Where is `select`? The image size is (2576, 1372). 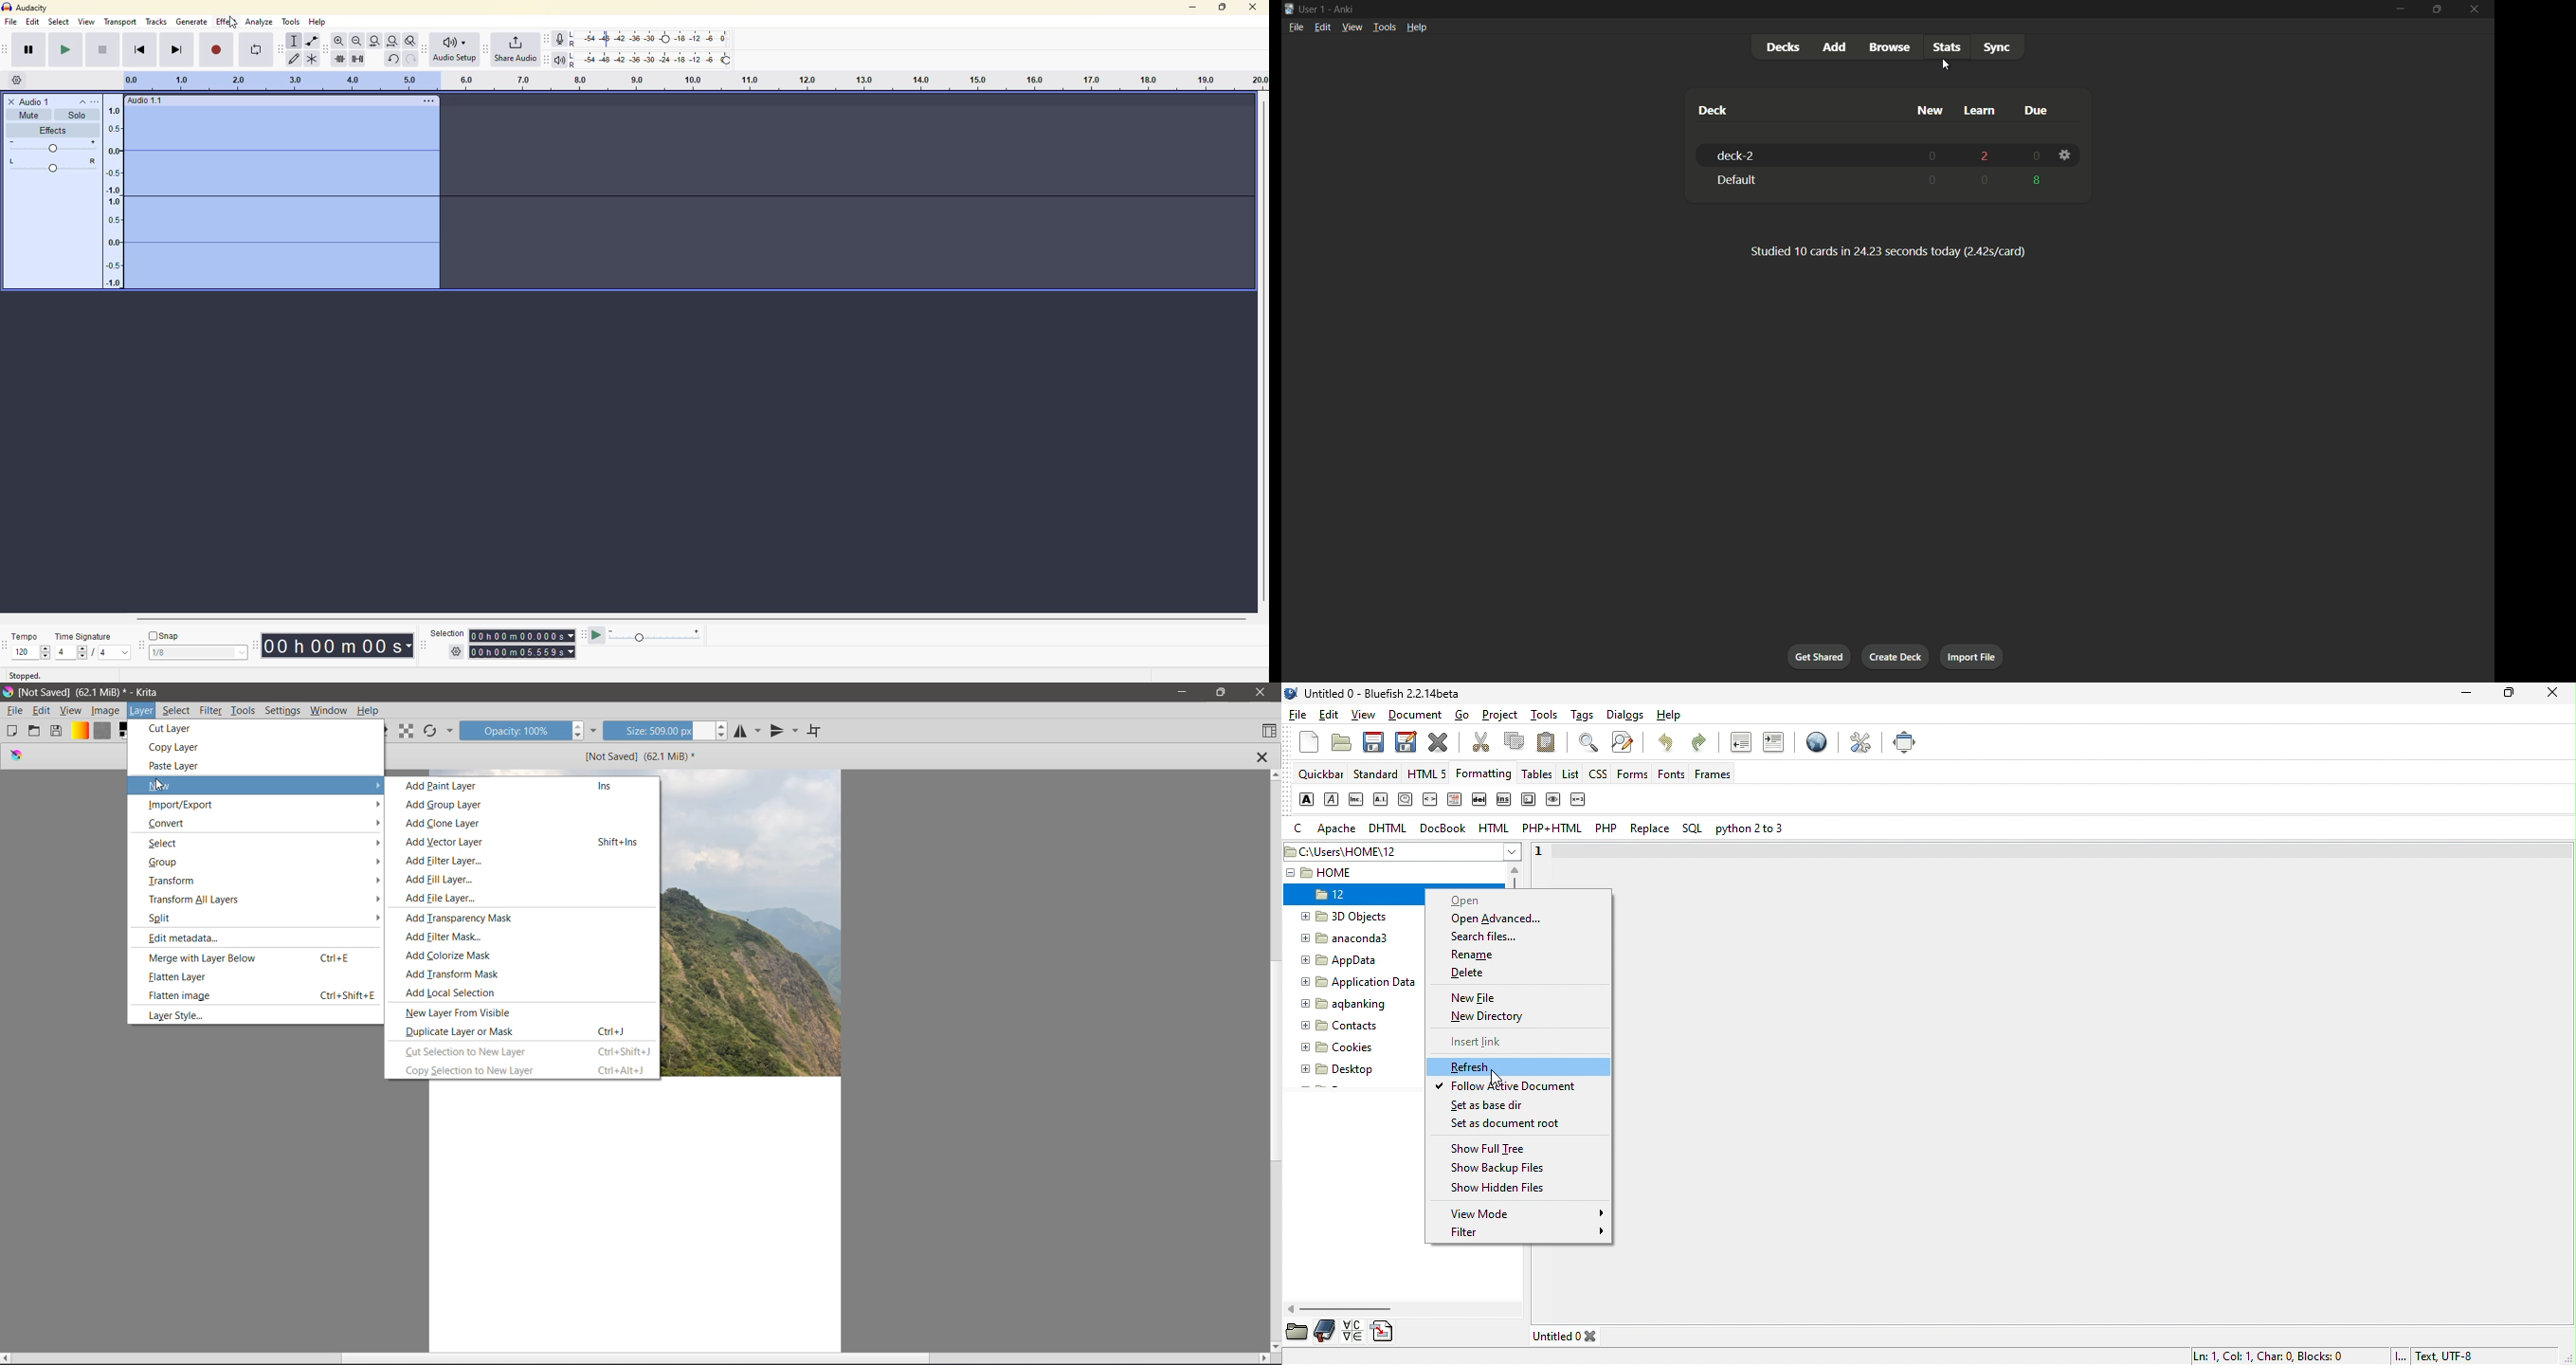
select is located at coordinates (85, 653).